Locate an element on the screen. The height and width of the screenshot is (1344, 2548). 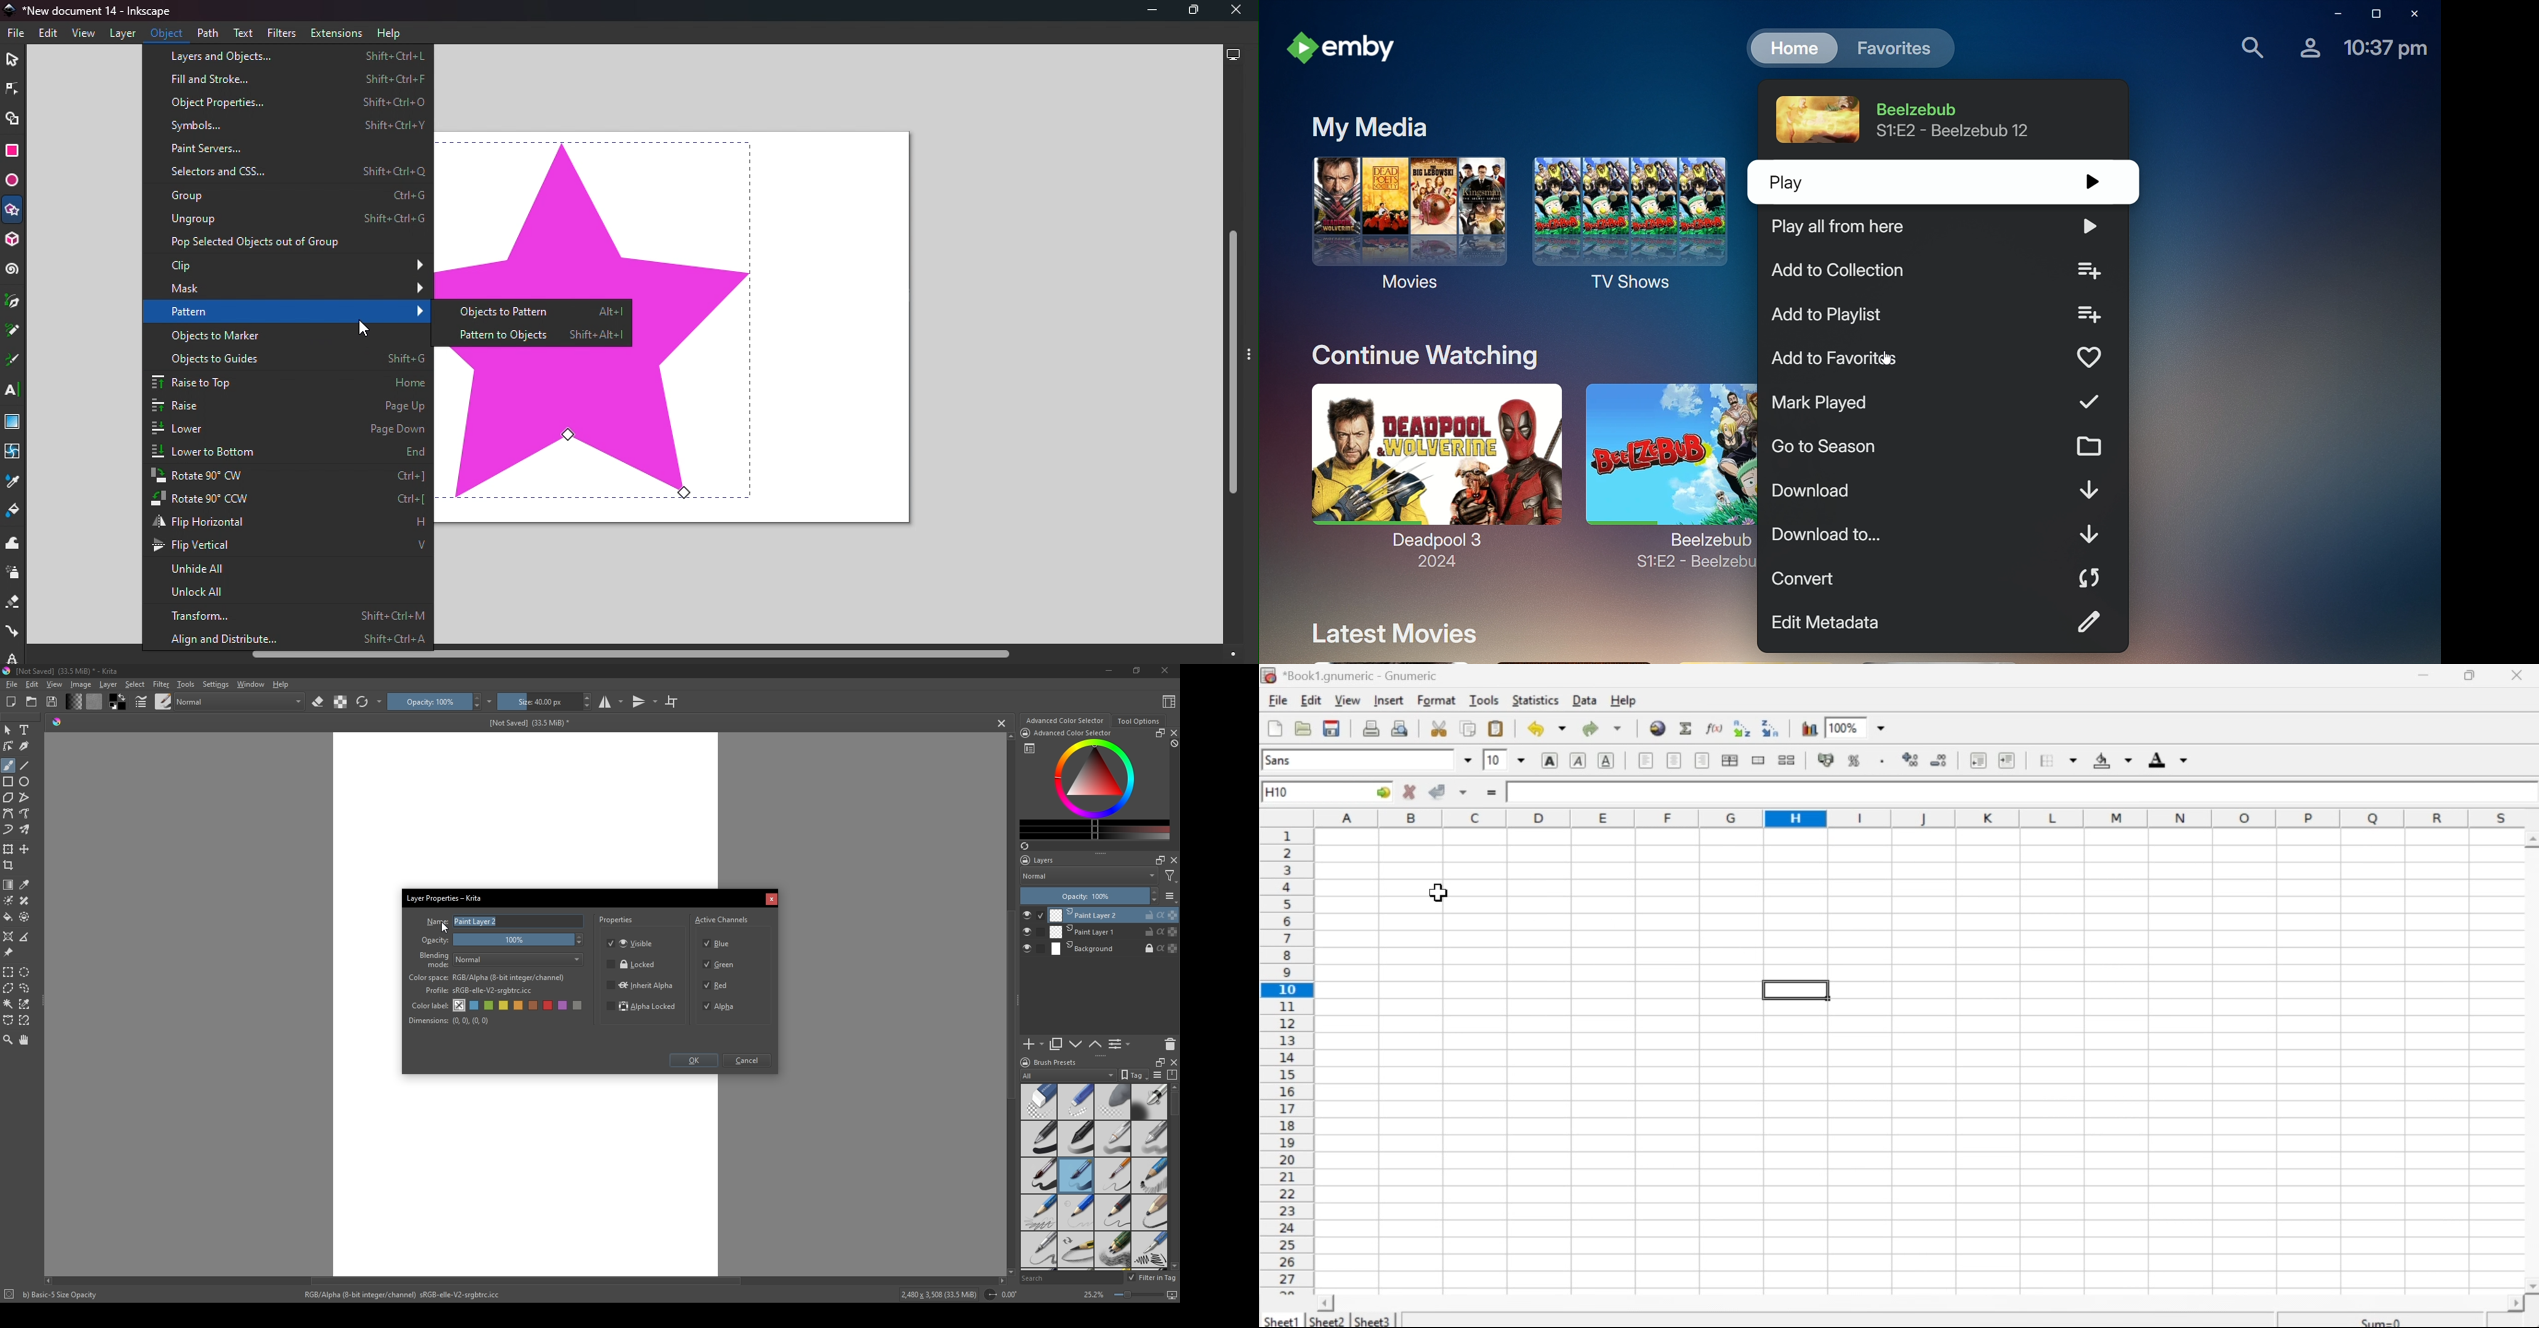
Help is located at coordinates (391, 34).